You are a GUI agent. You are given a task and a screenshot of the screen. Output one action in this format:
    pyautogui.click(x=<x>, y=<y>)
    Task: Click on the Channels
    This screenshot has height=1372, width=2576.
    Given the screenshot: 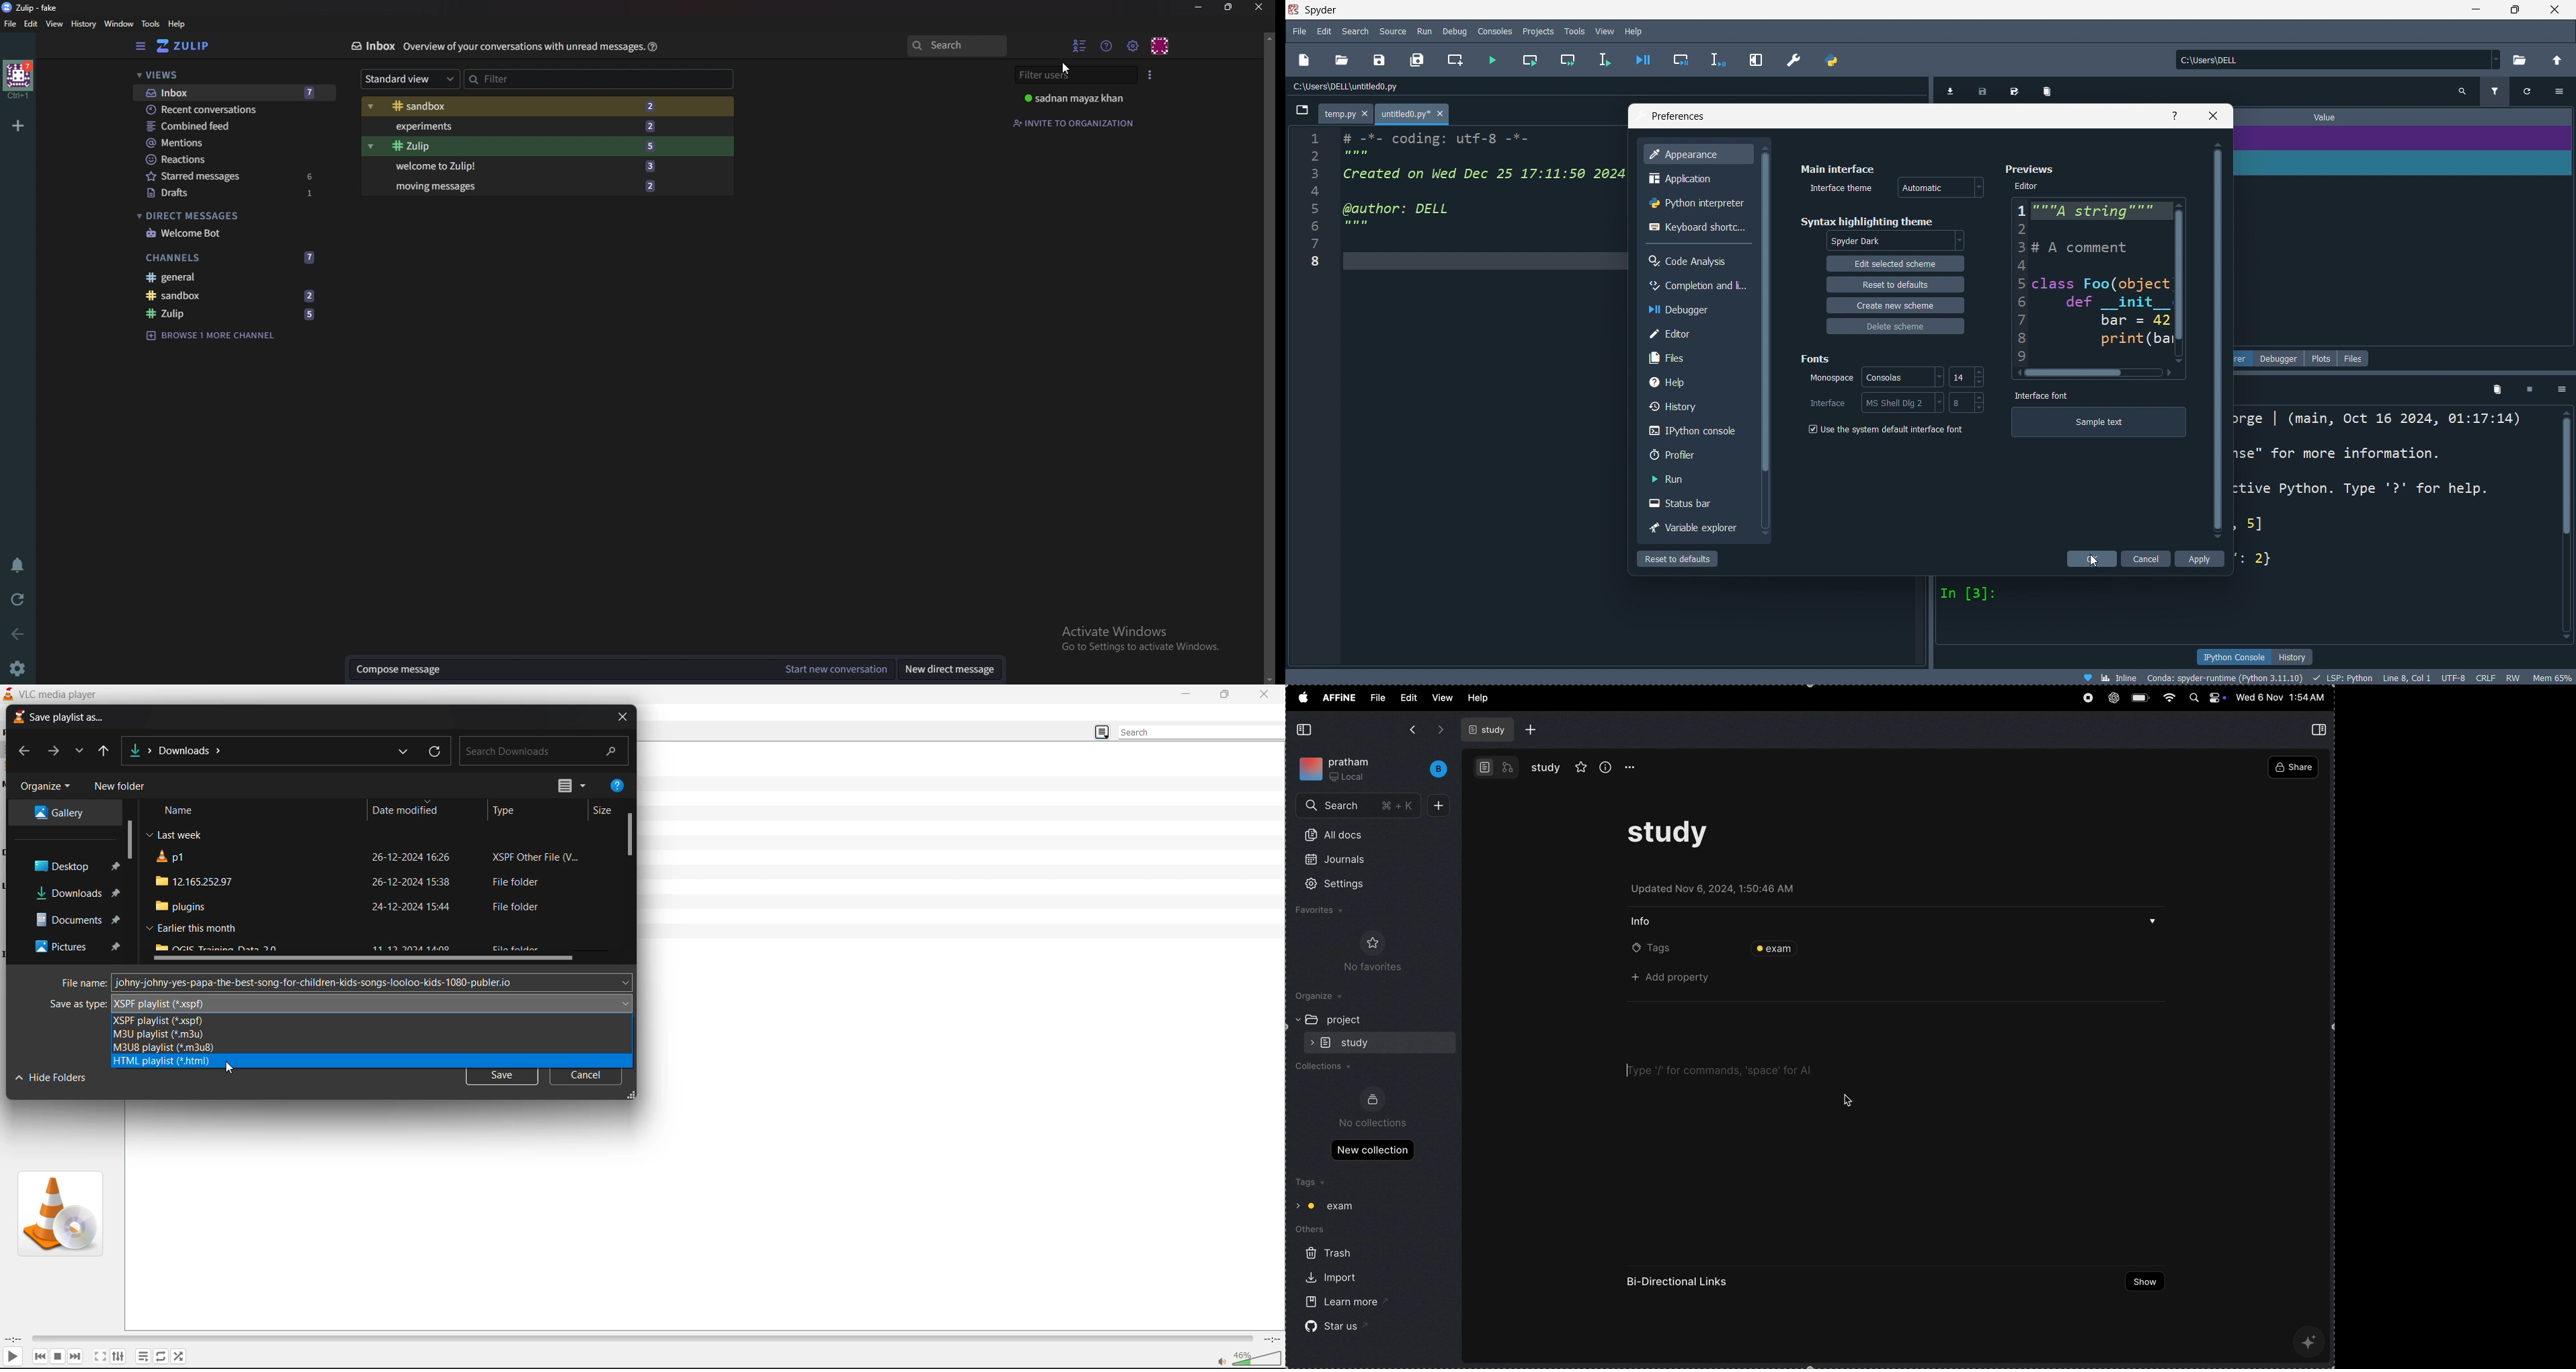 What is the action you would take?
    pyautogui.click(x=232, y=257)
    